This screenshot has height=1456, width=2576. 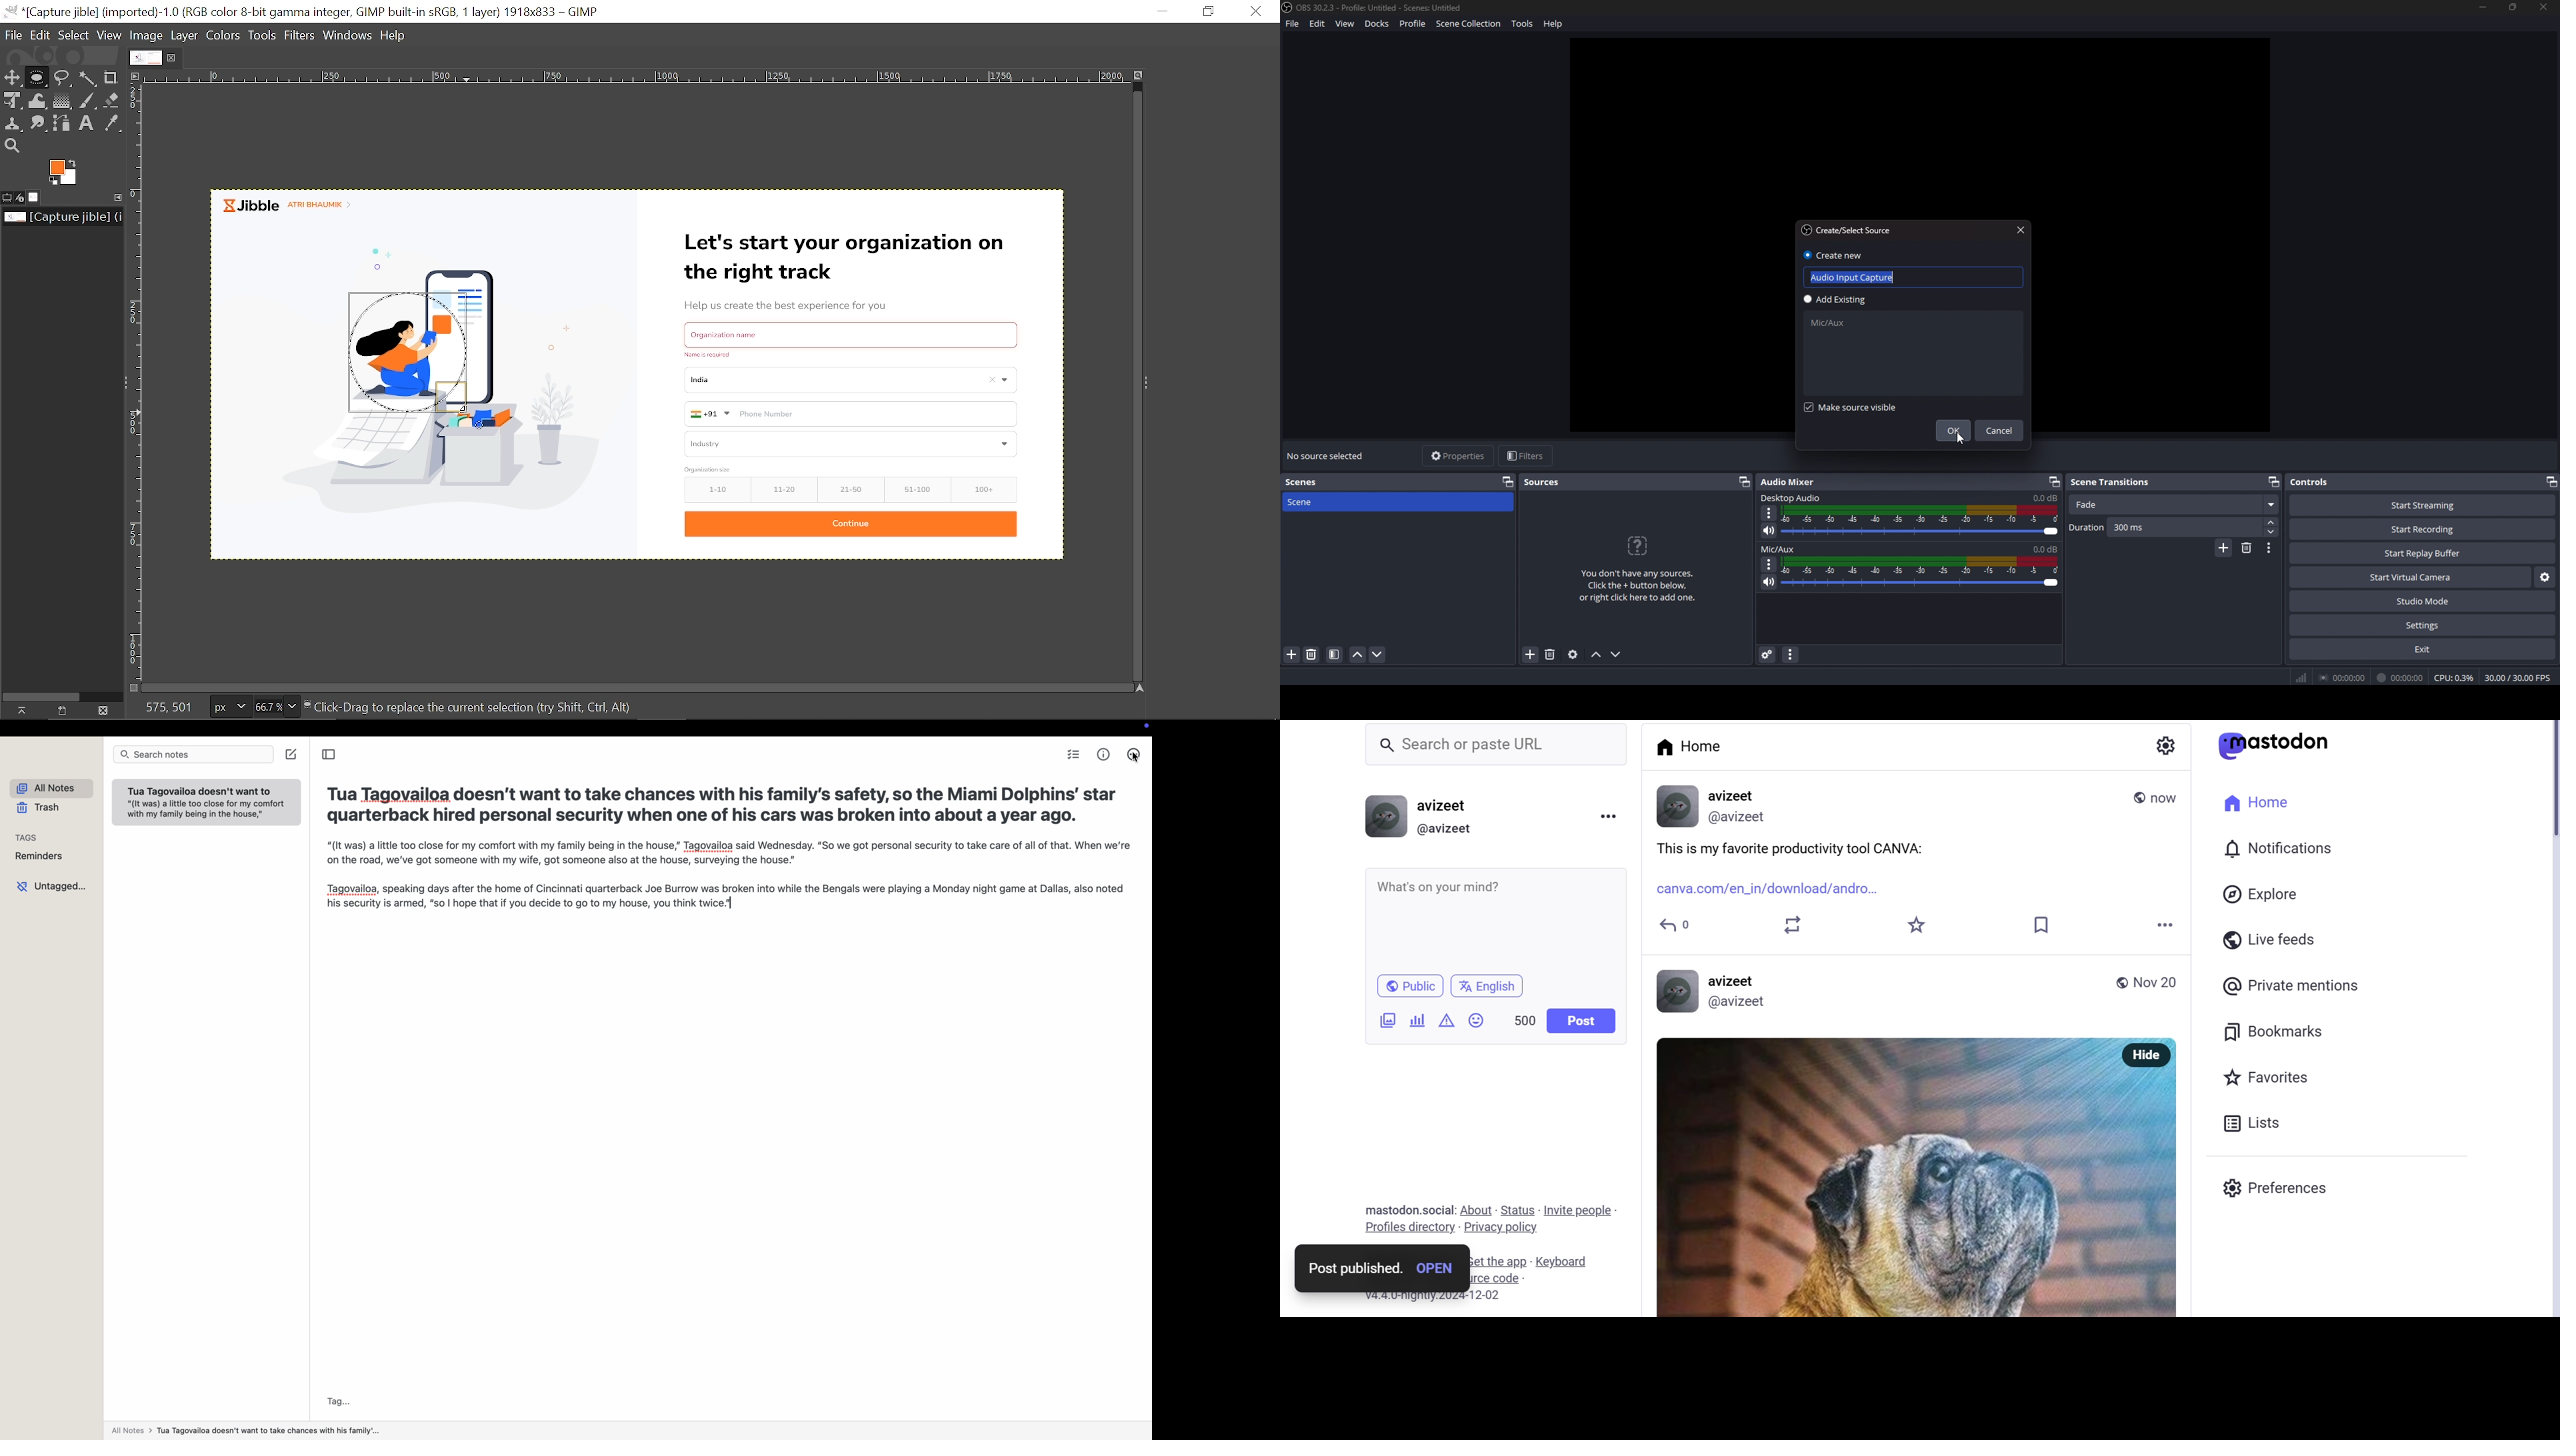 I want to click on open, so click(x=1437, y=1269).